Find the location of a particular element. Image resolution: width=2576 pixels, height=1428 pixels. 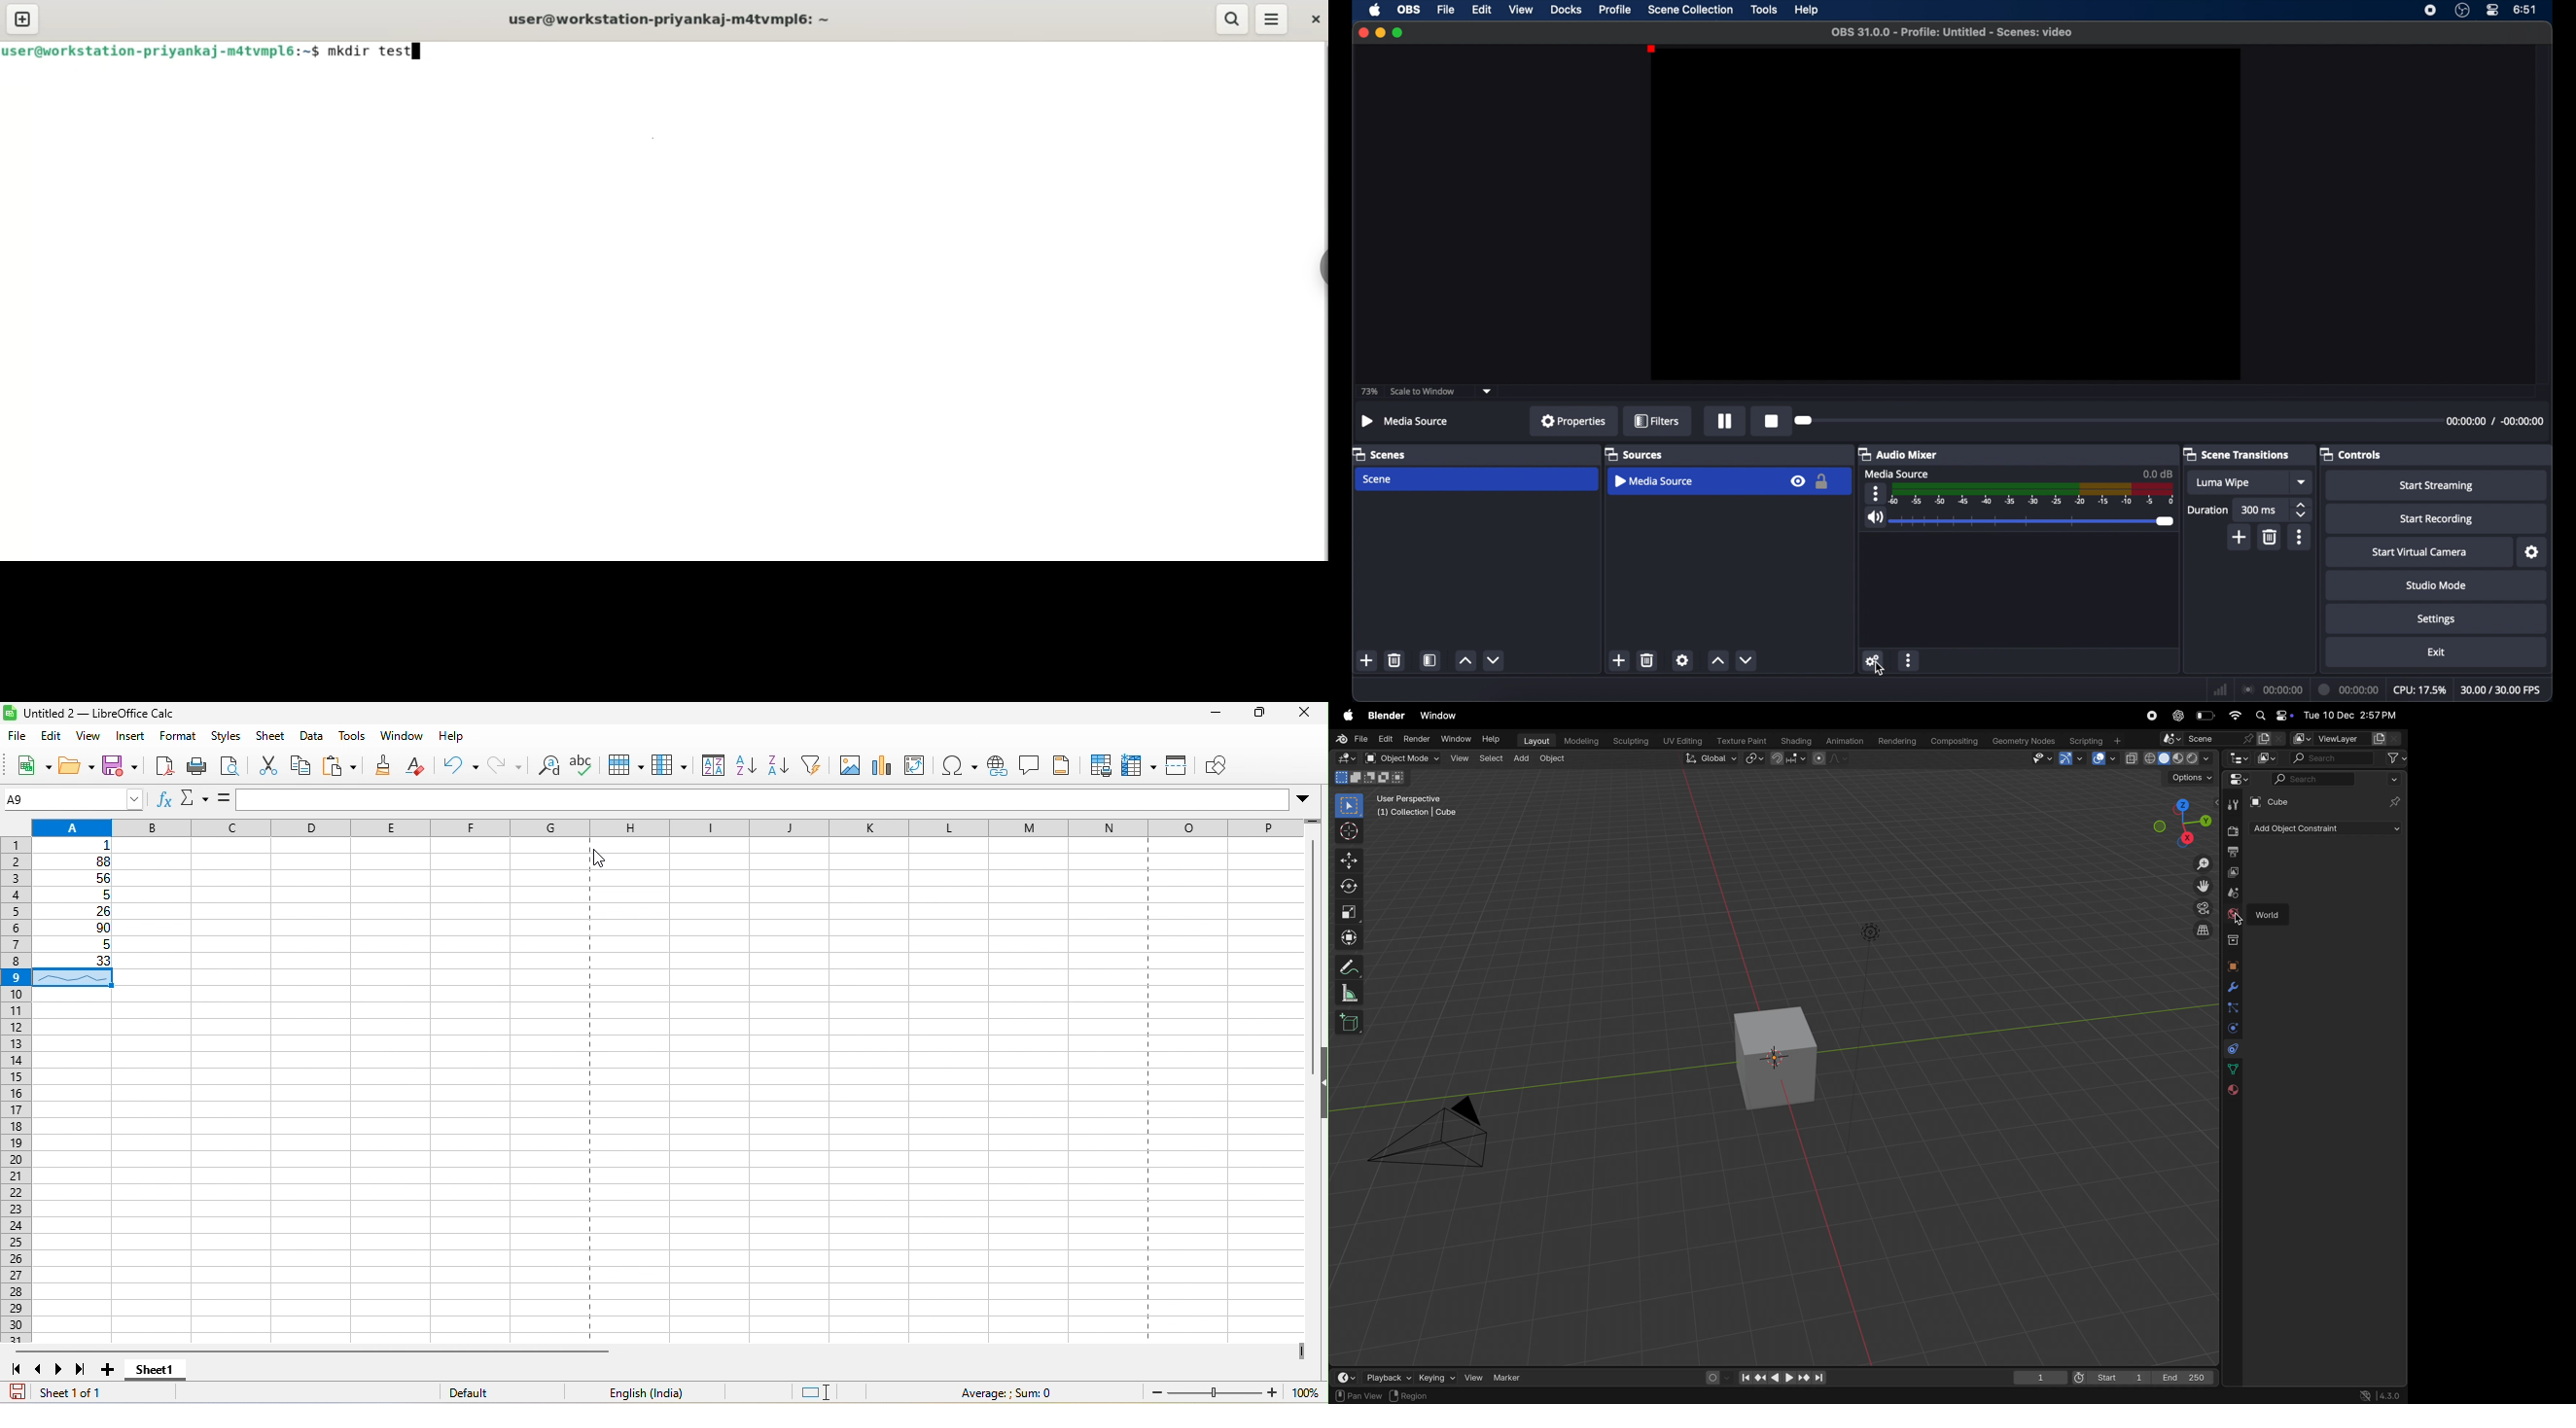

add is located at coordinates (1367, 660).